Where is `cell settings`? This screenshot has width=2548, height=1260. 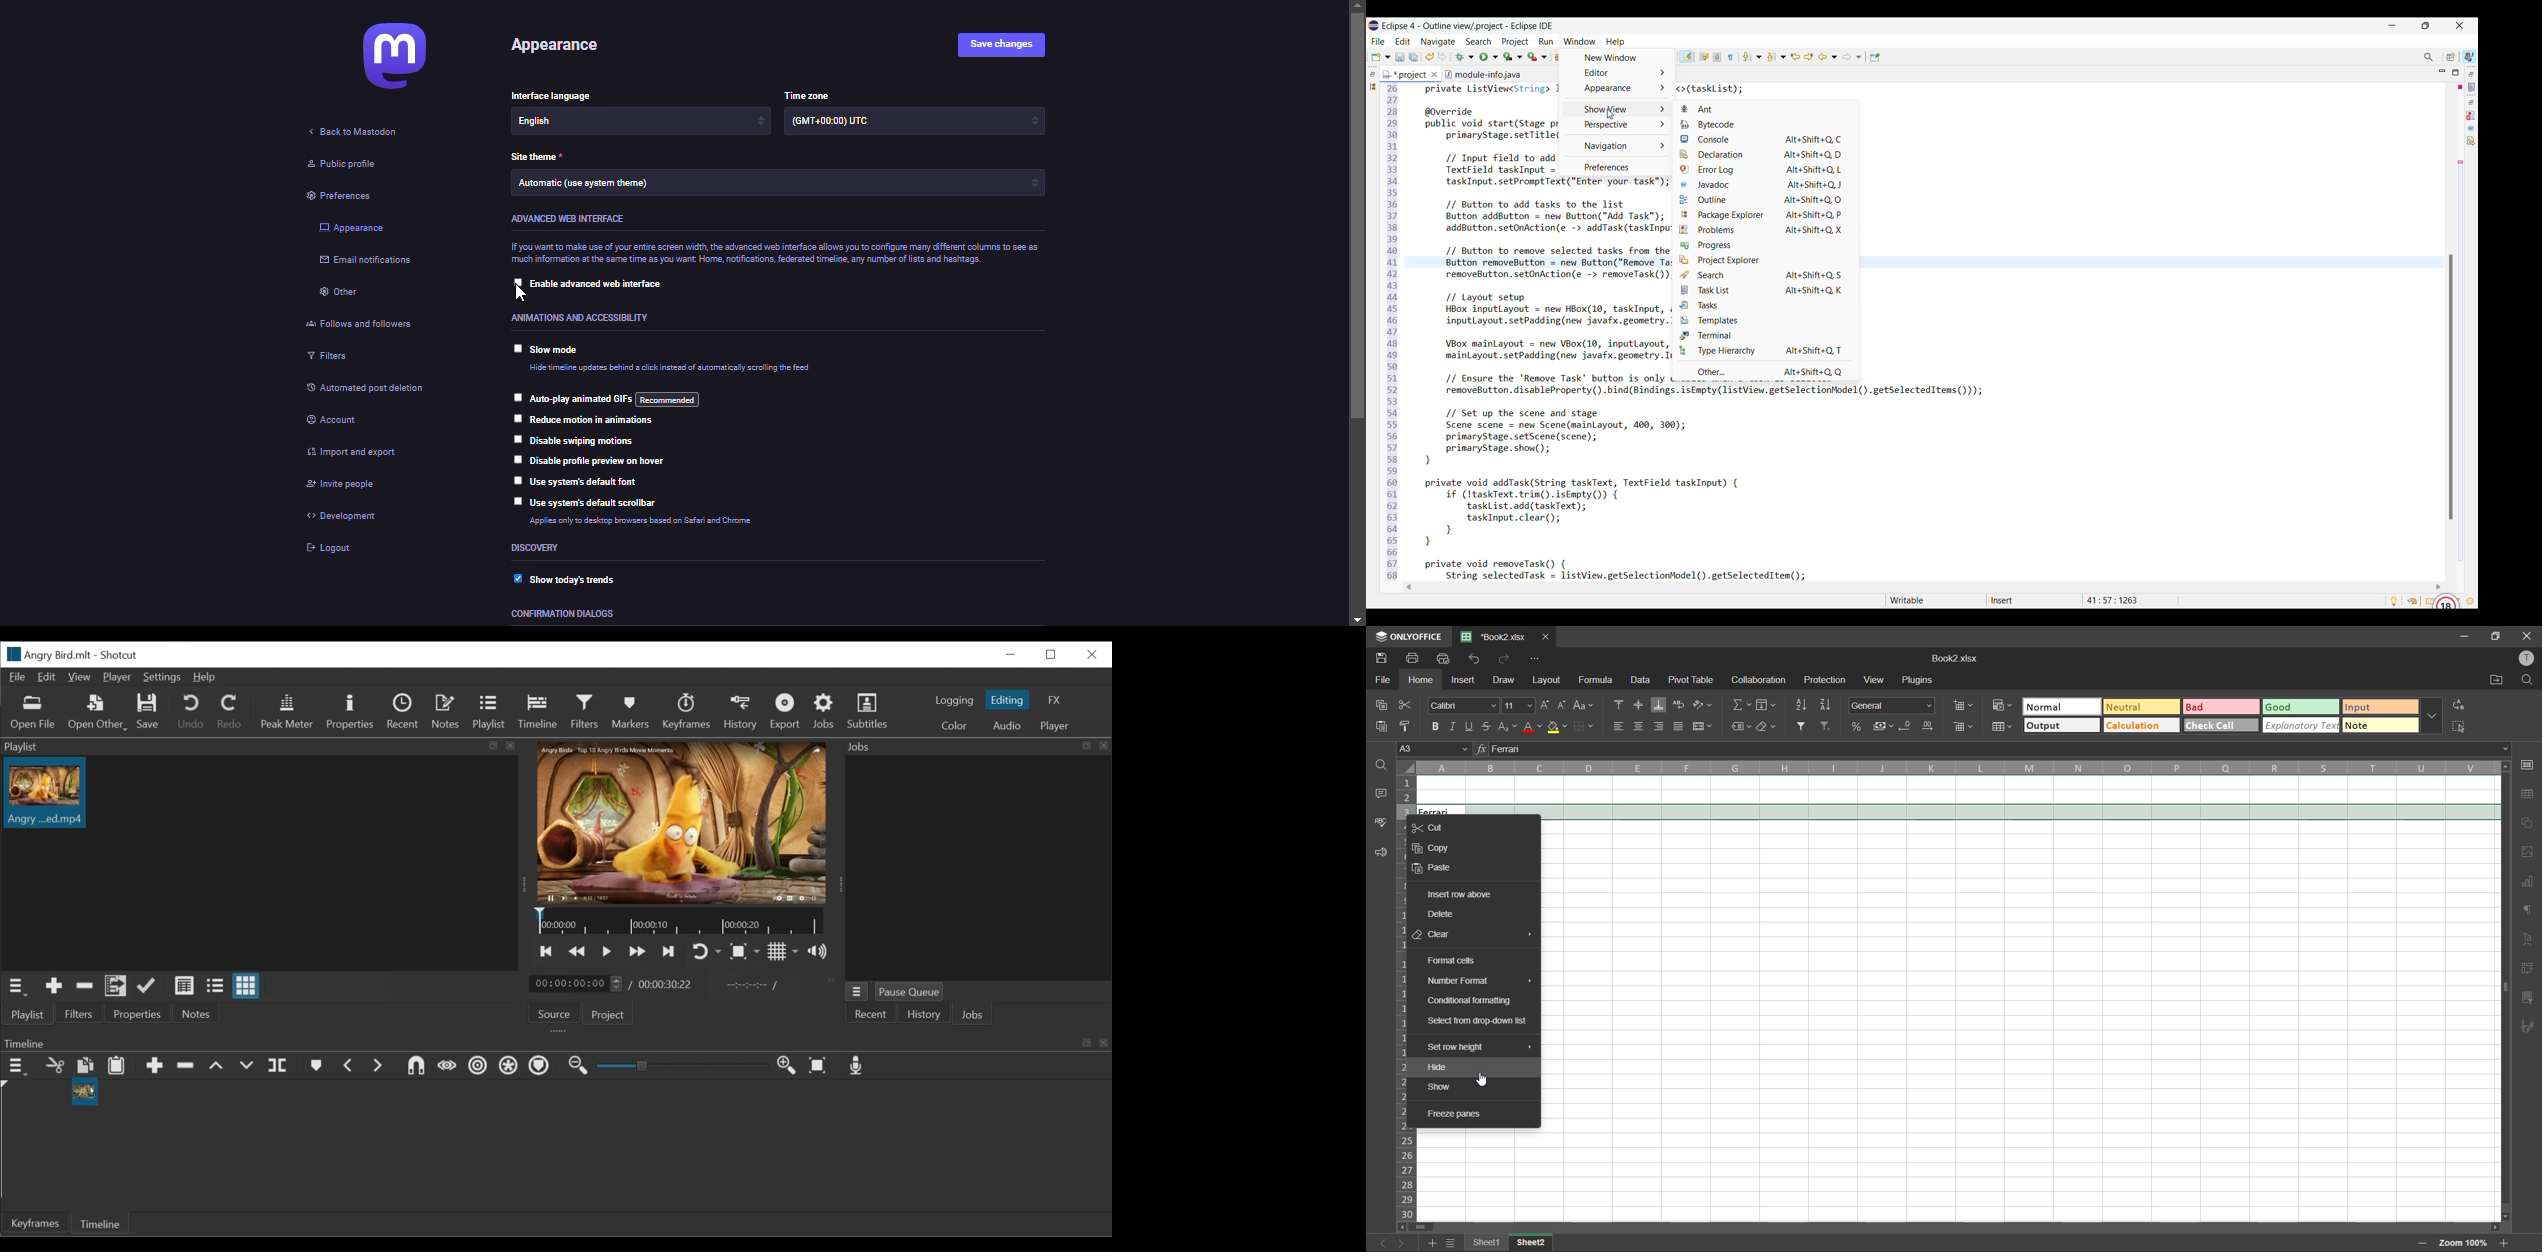 cell settings is located at coordinates (2530, 764).